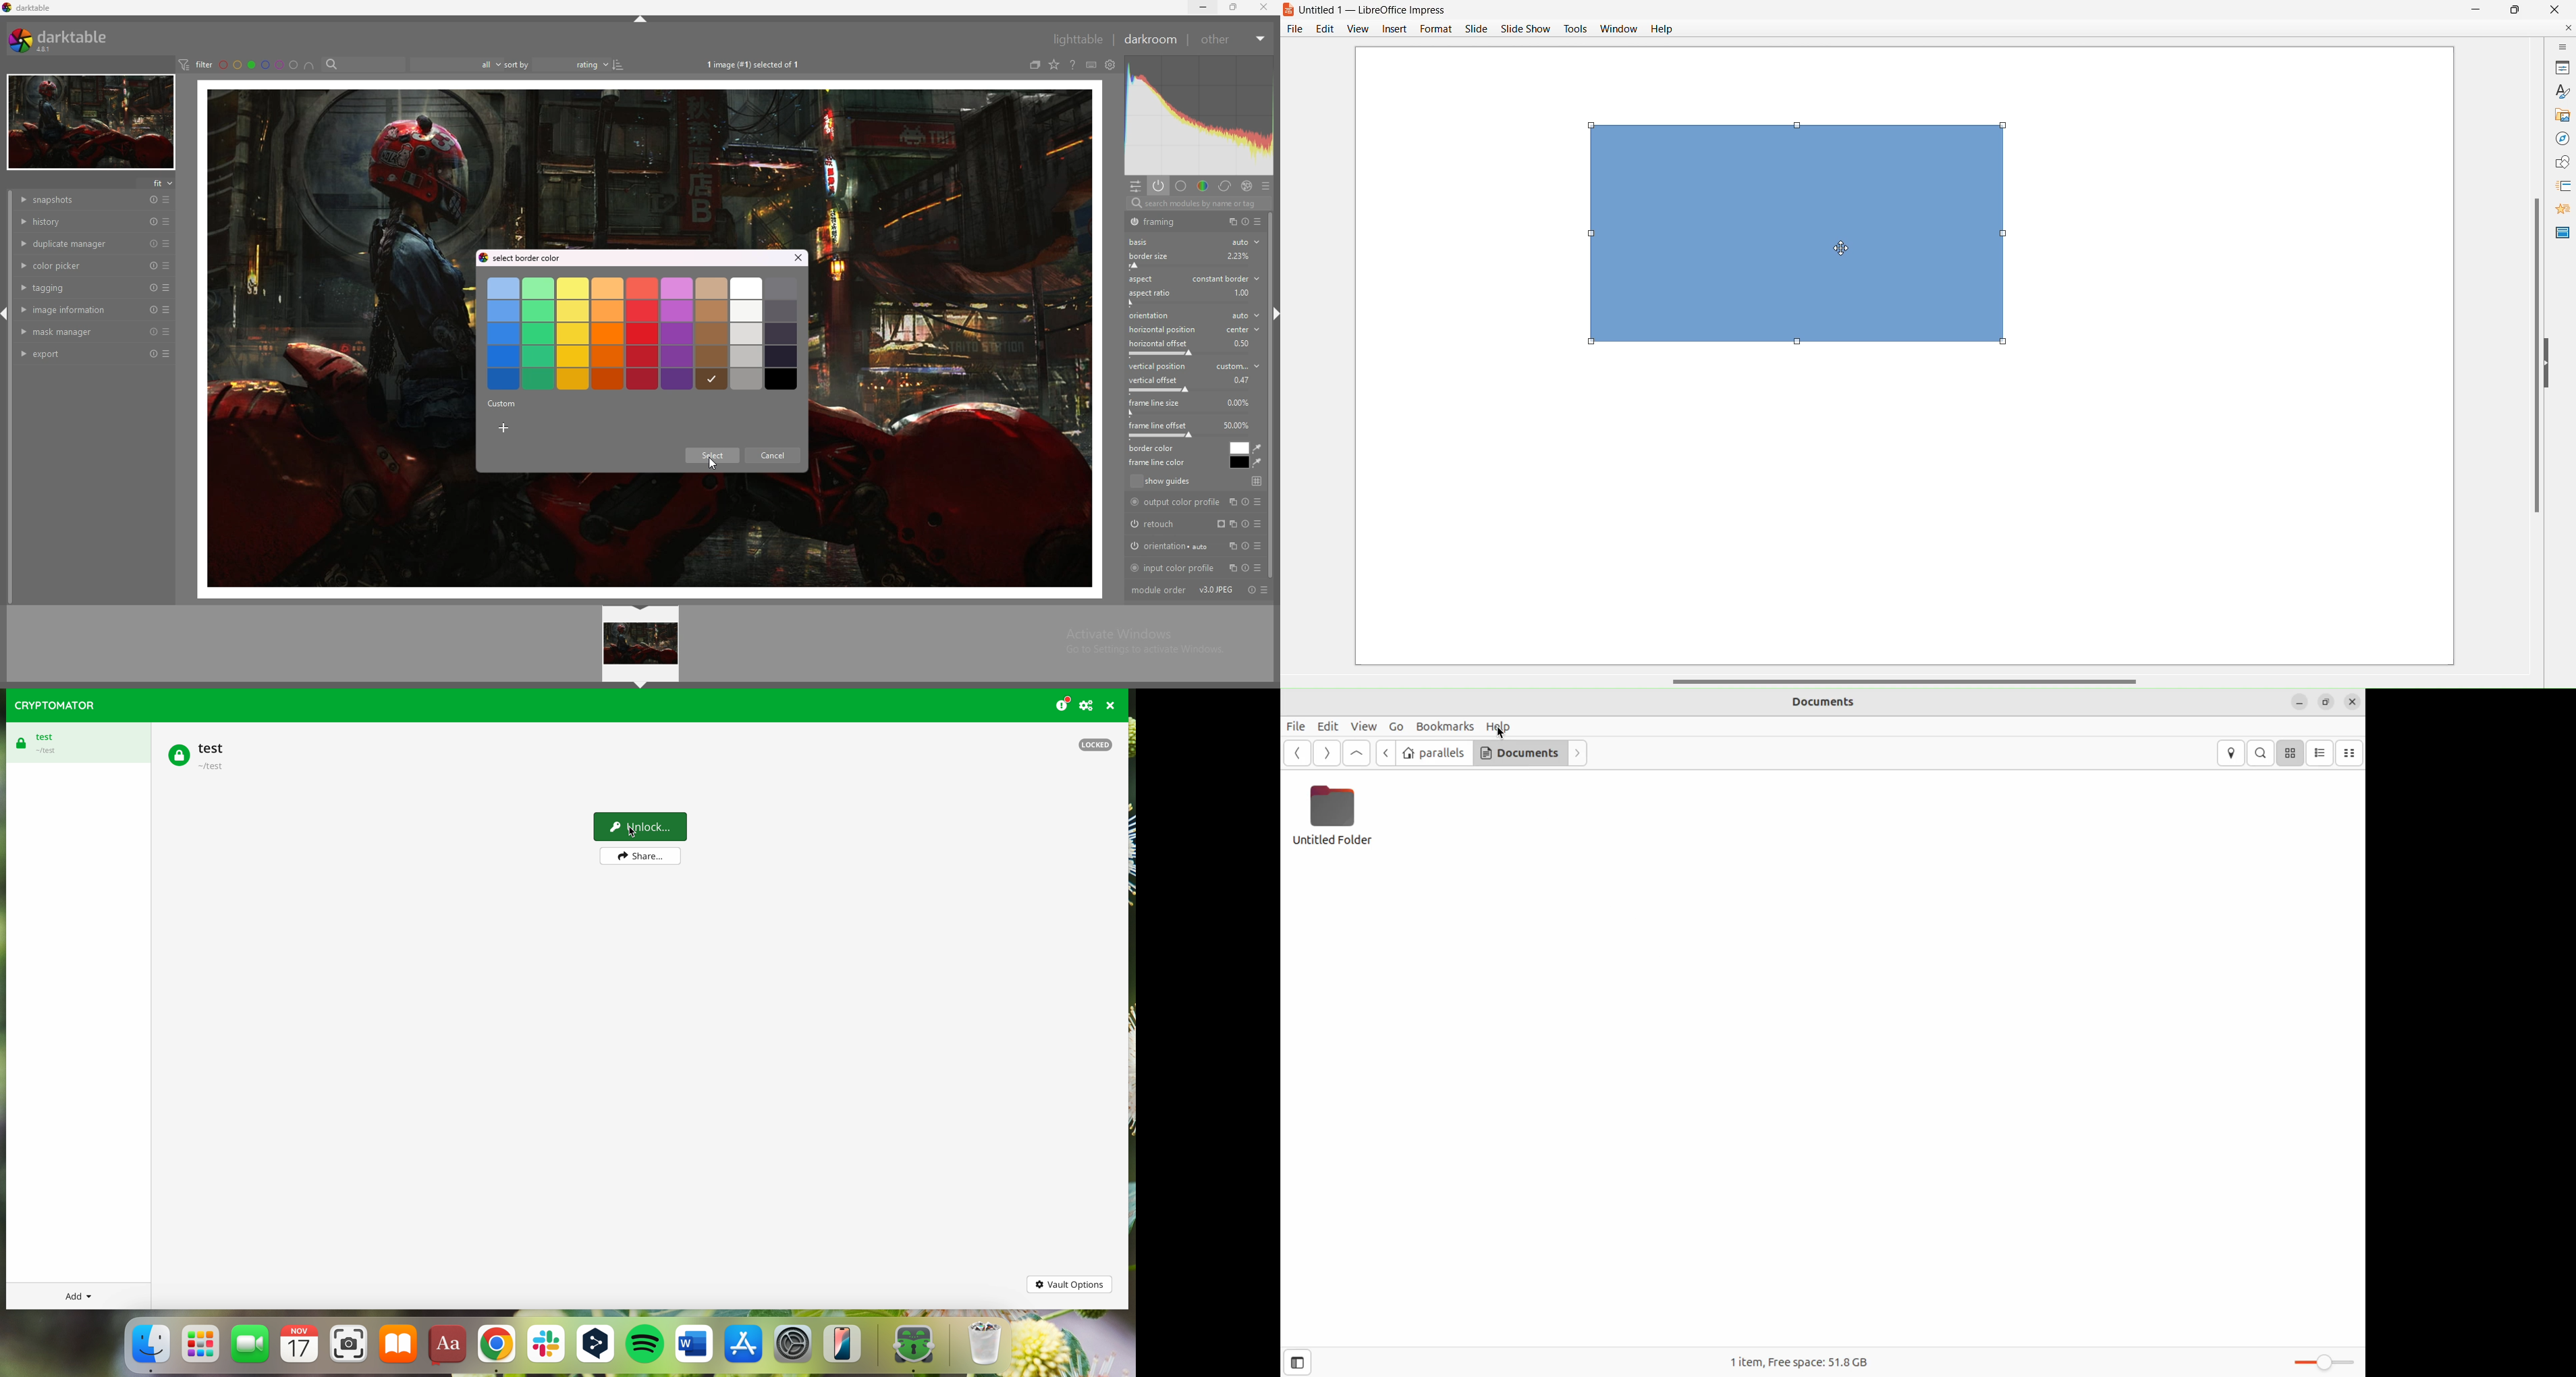  What do you see at coordinates (81, 201) in the screenshot?
I see `snapshots` at bounding box center [81, 201].